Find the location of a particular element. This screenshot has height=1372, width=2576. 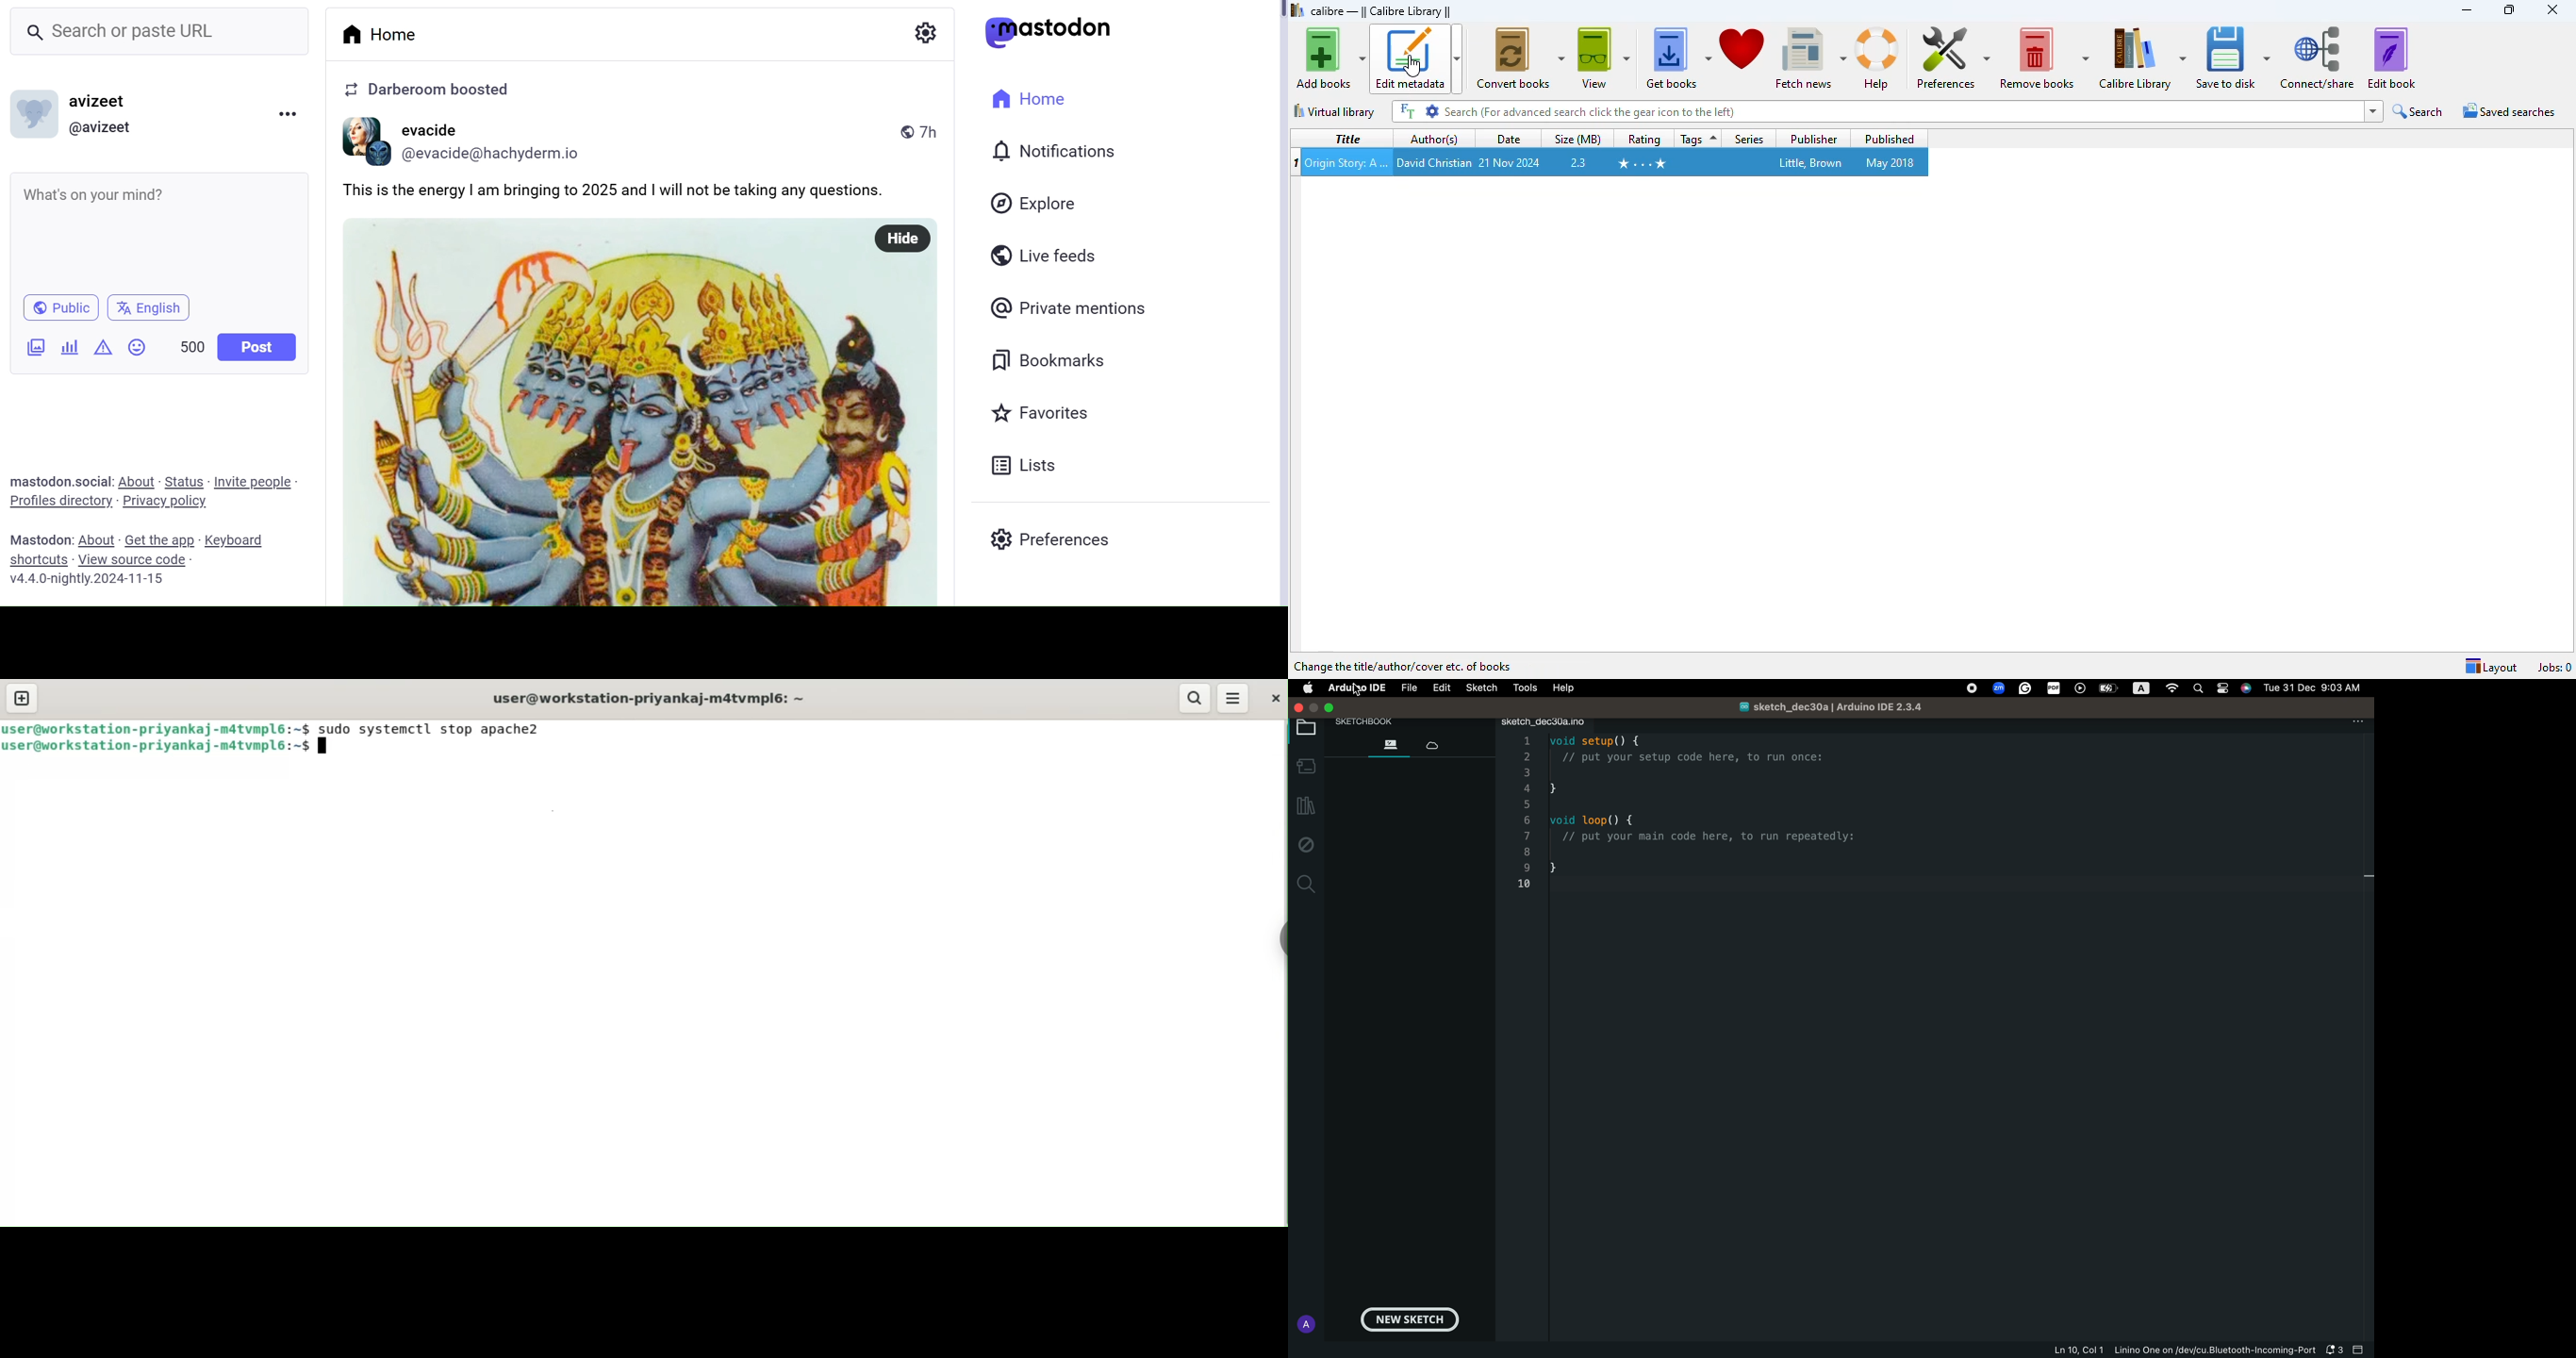

Ad Image is located at coordinates (36, 348).